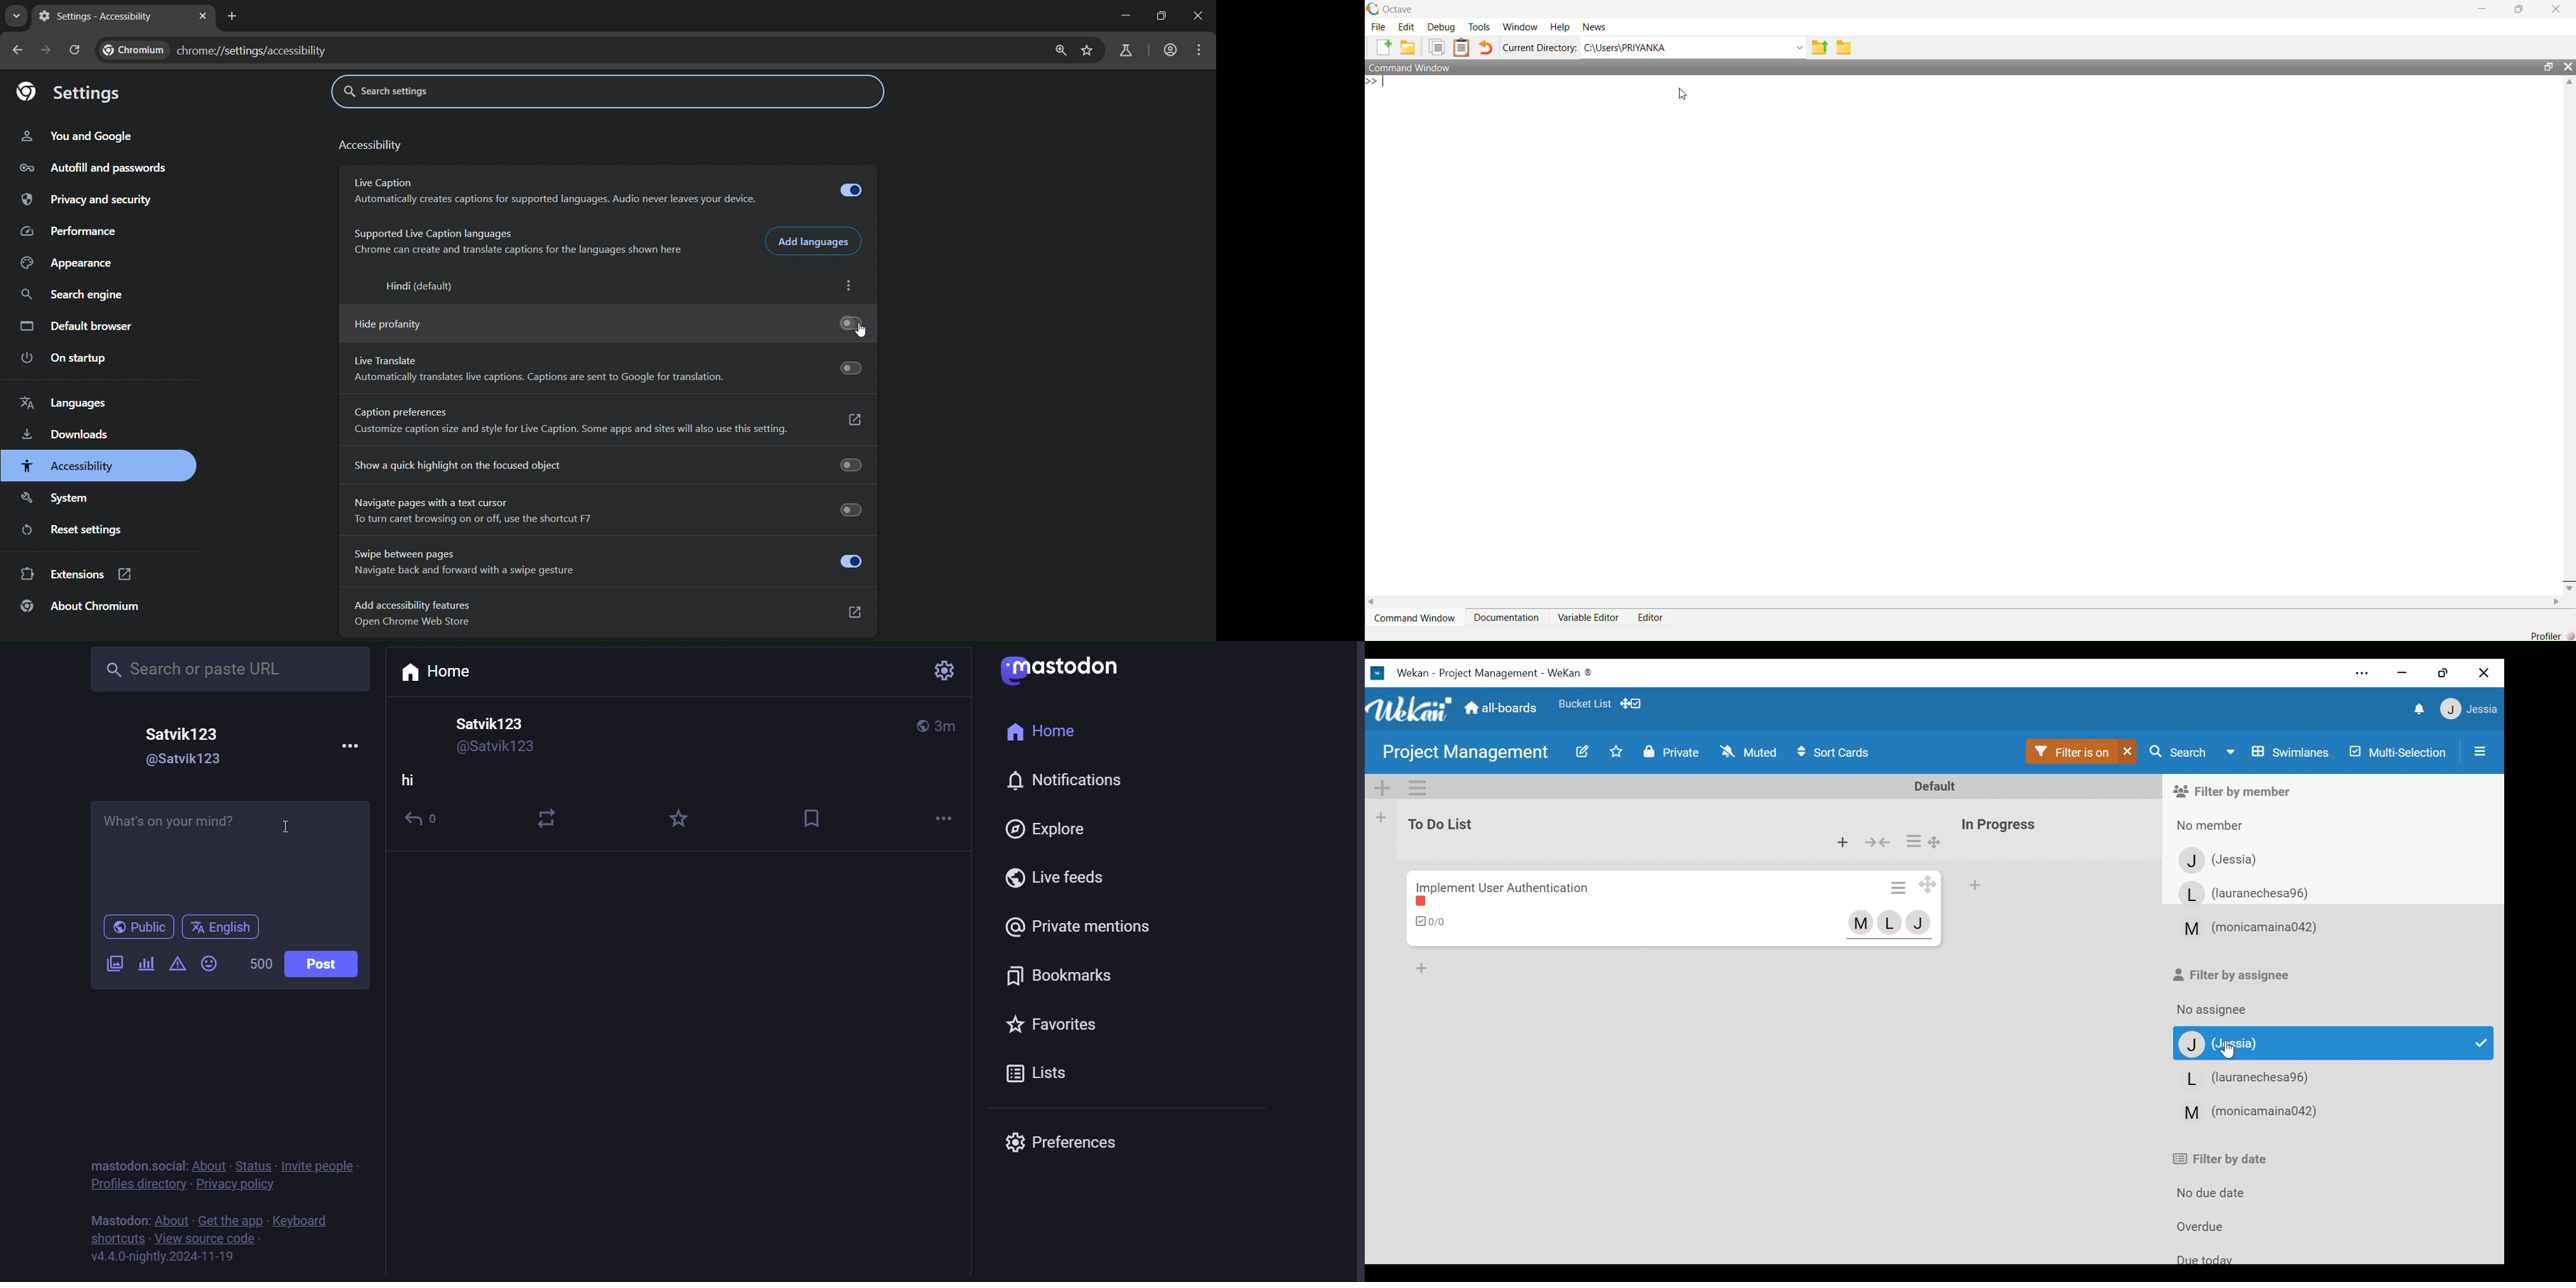 This screenshot has height=1288, width=2576. I want to click on Wekan -project management - wekan, so click(1507, 673).